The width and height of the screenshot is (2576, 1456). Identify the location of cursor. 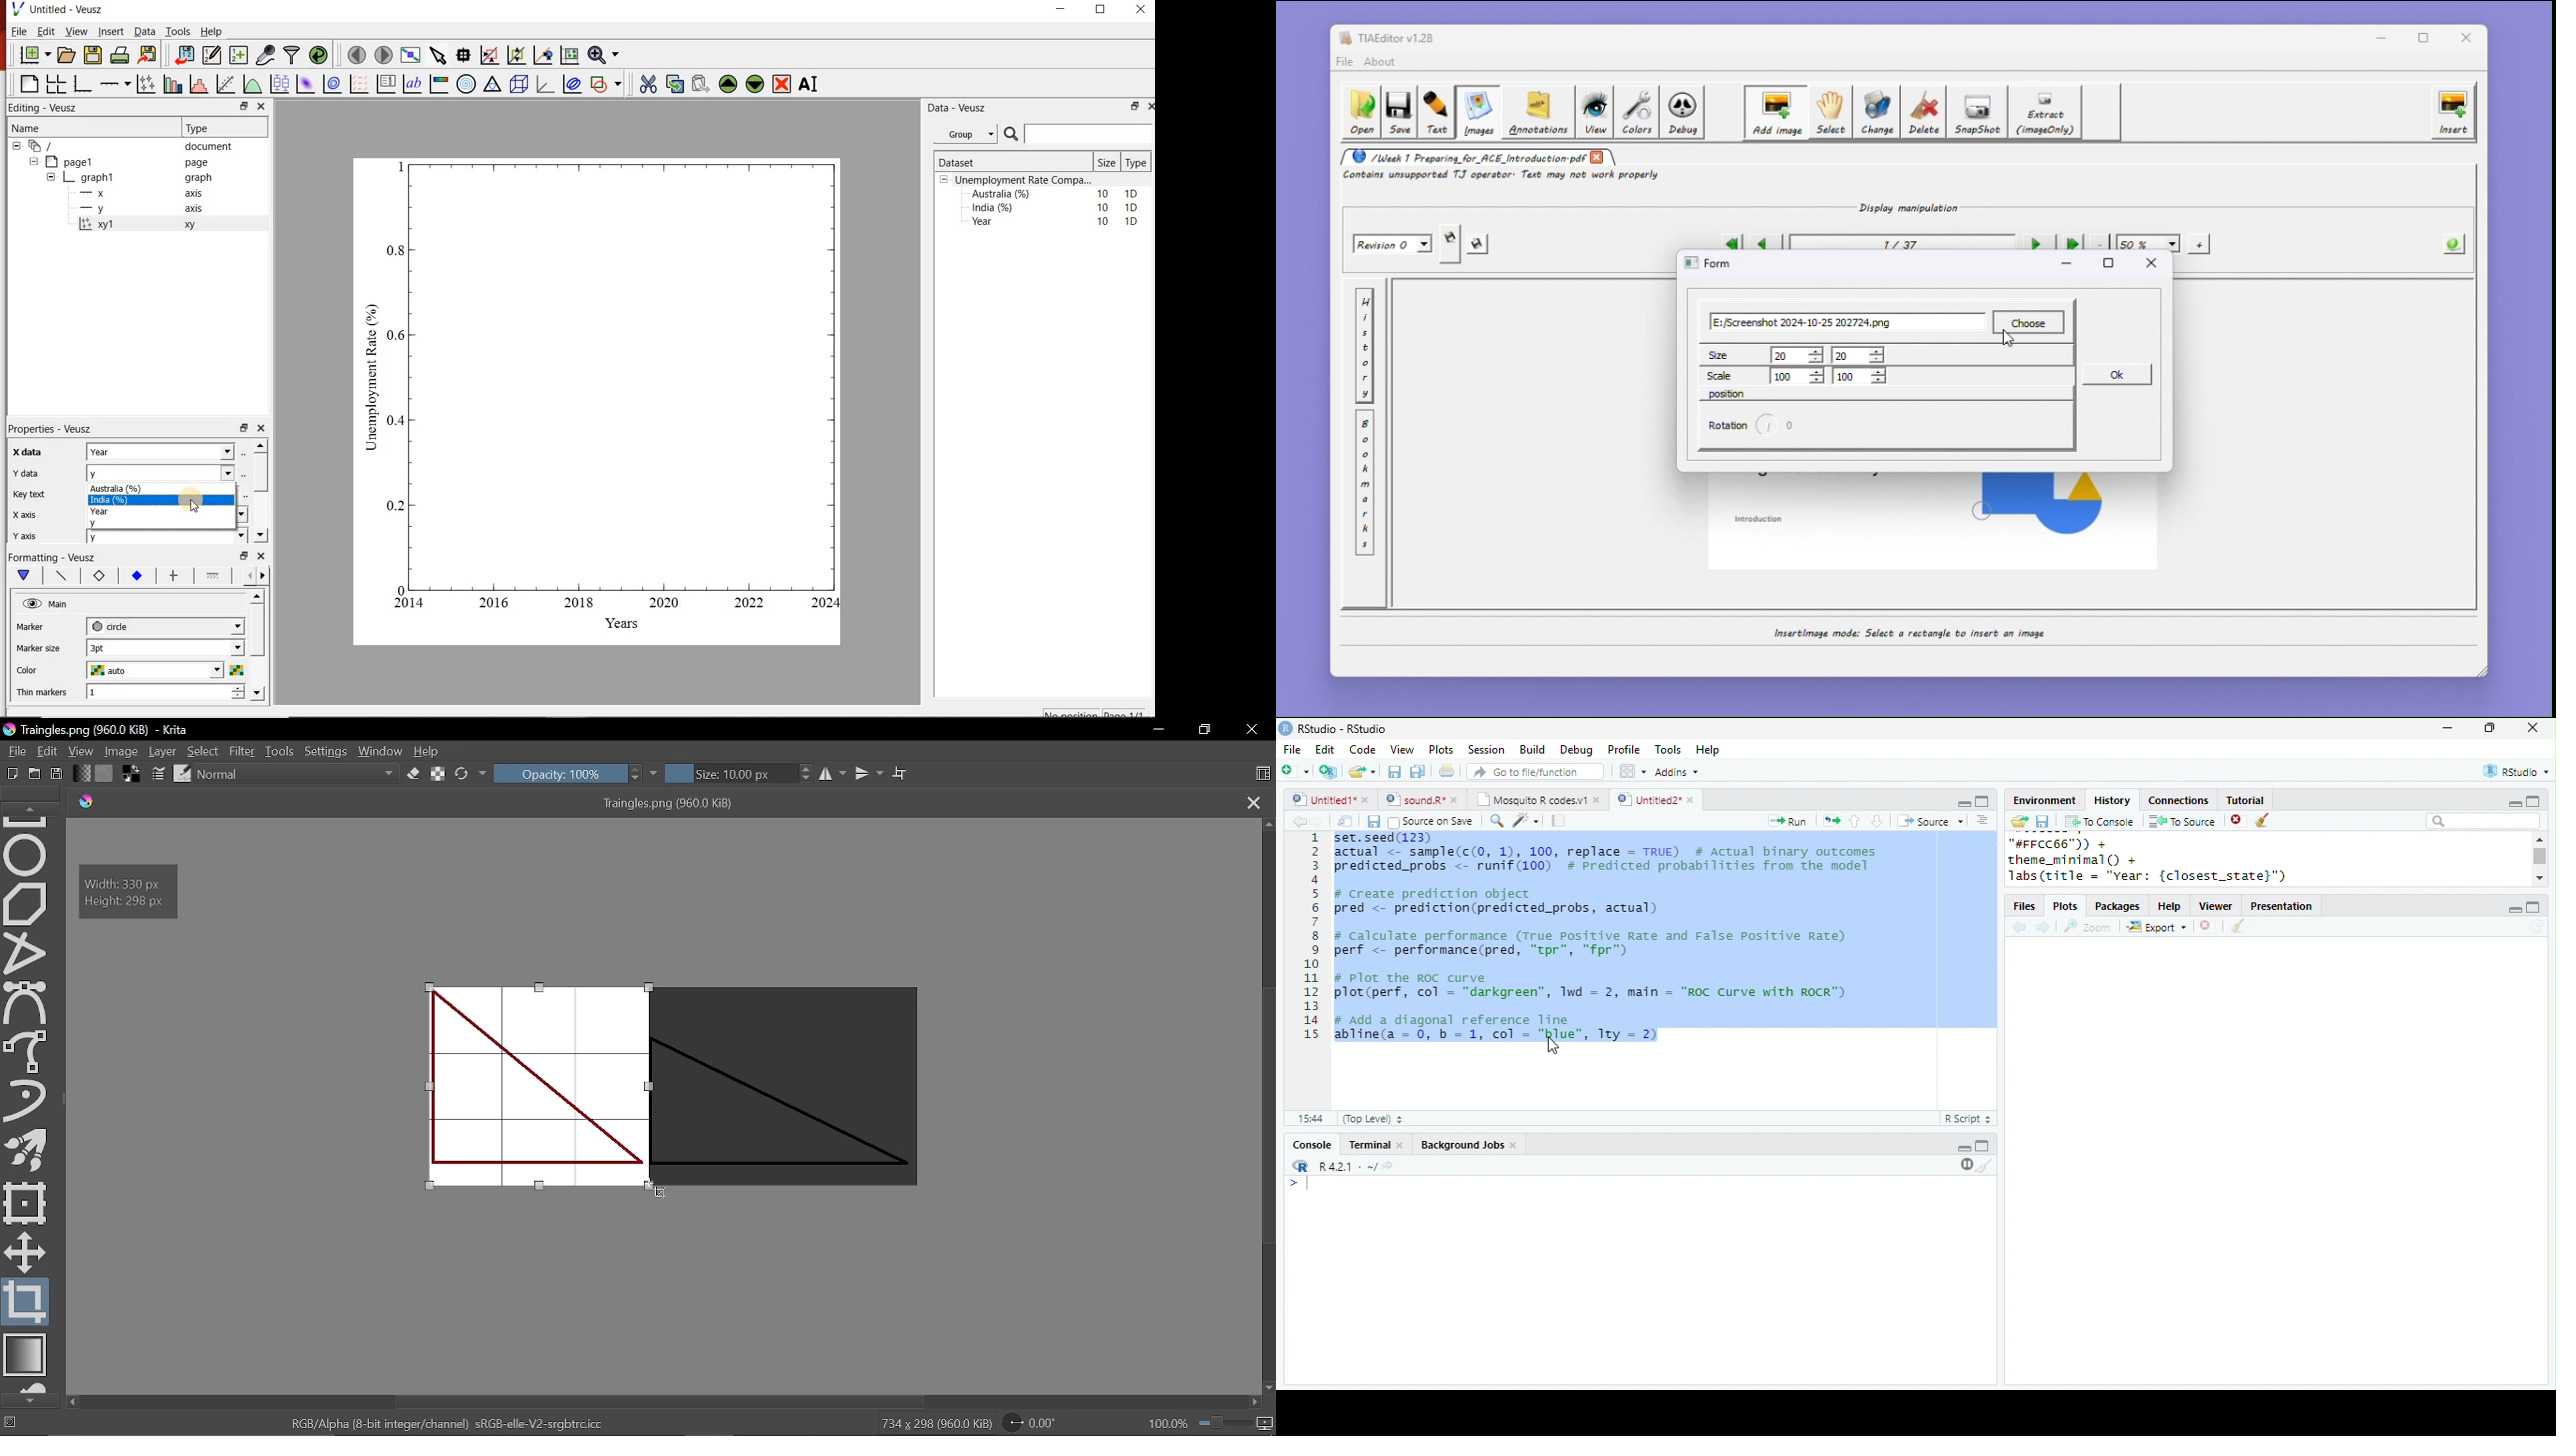
(1552, 1047).